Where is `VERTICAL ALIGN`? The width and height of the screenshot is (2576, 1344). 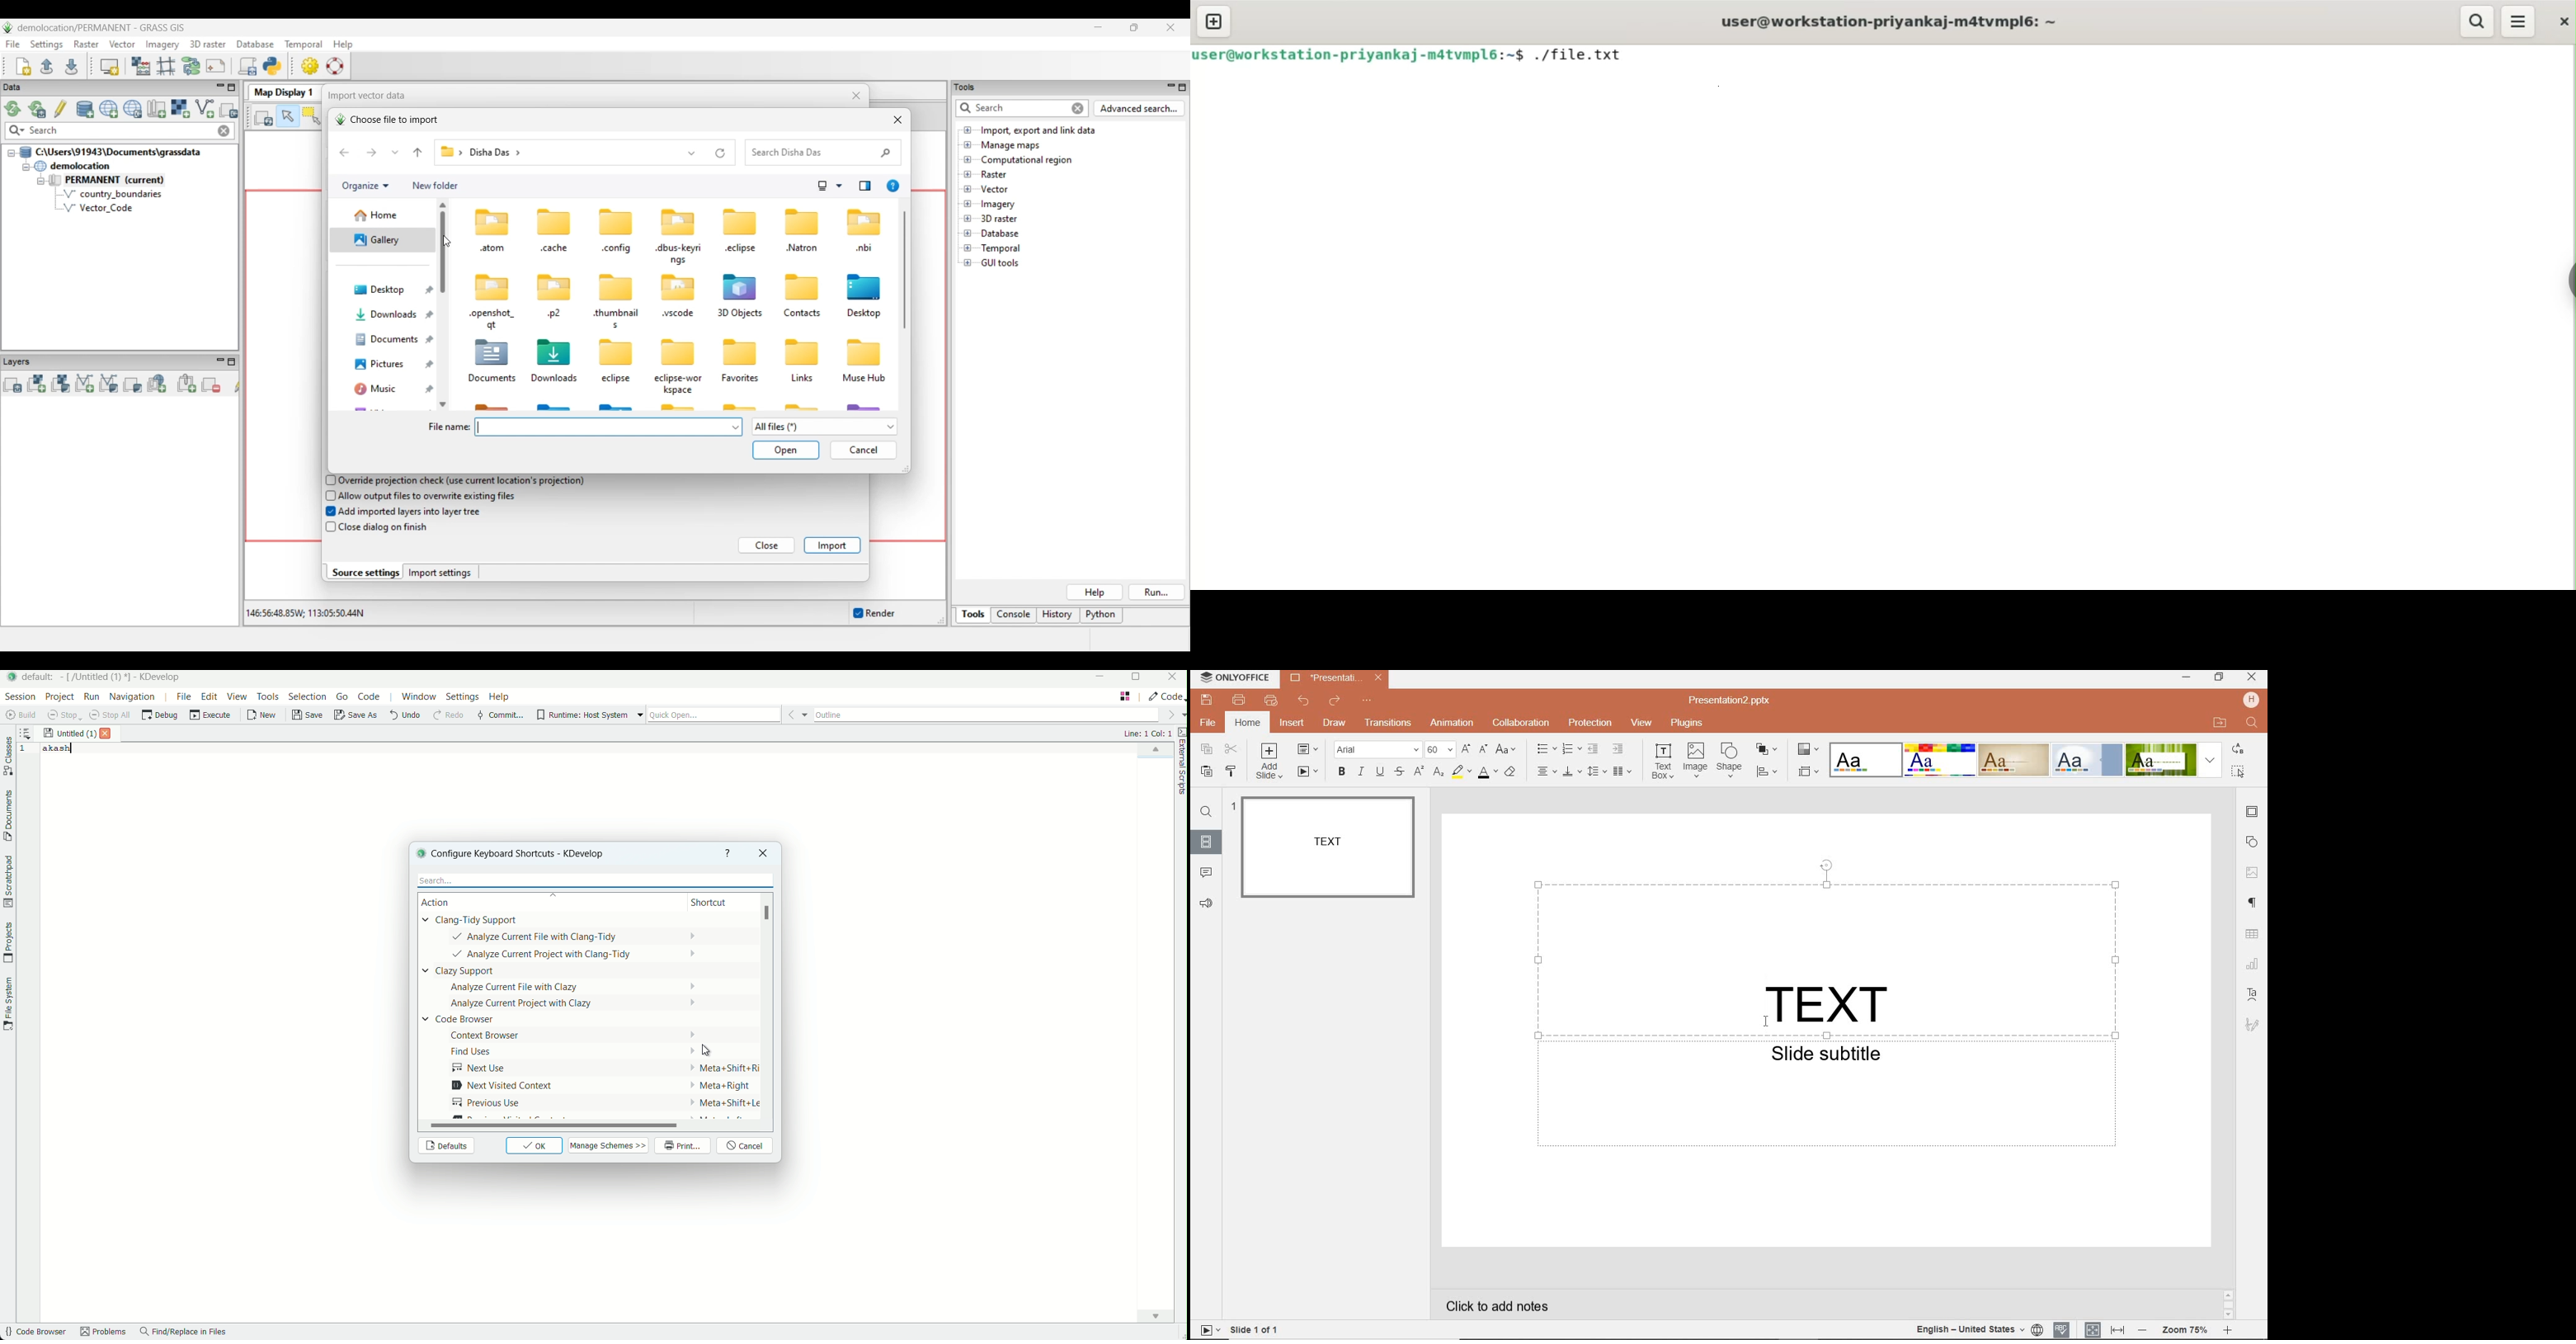
VERTICAL ALIGN is located at coordinates (1572, 773).